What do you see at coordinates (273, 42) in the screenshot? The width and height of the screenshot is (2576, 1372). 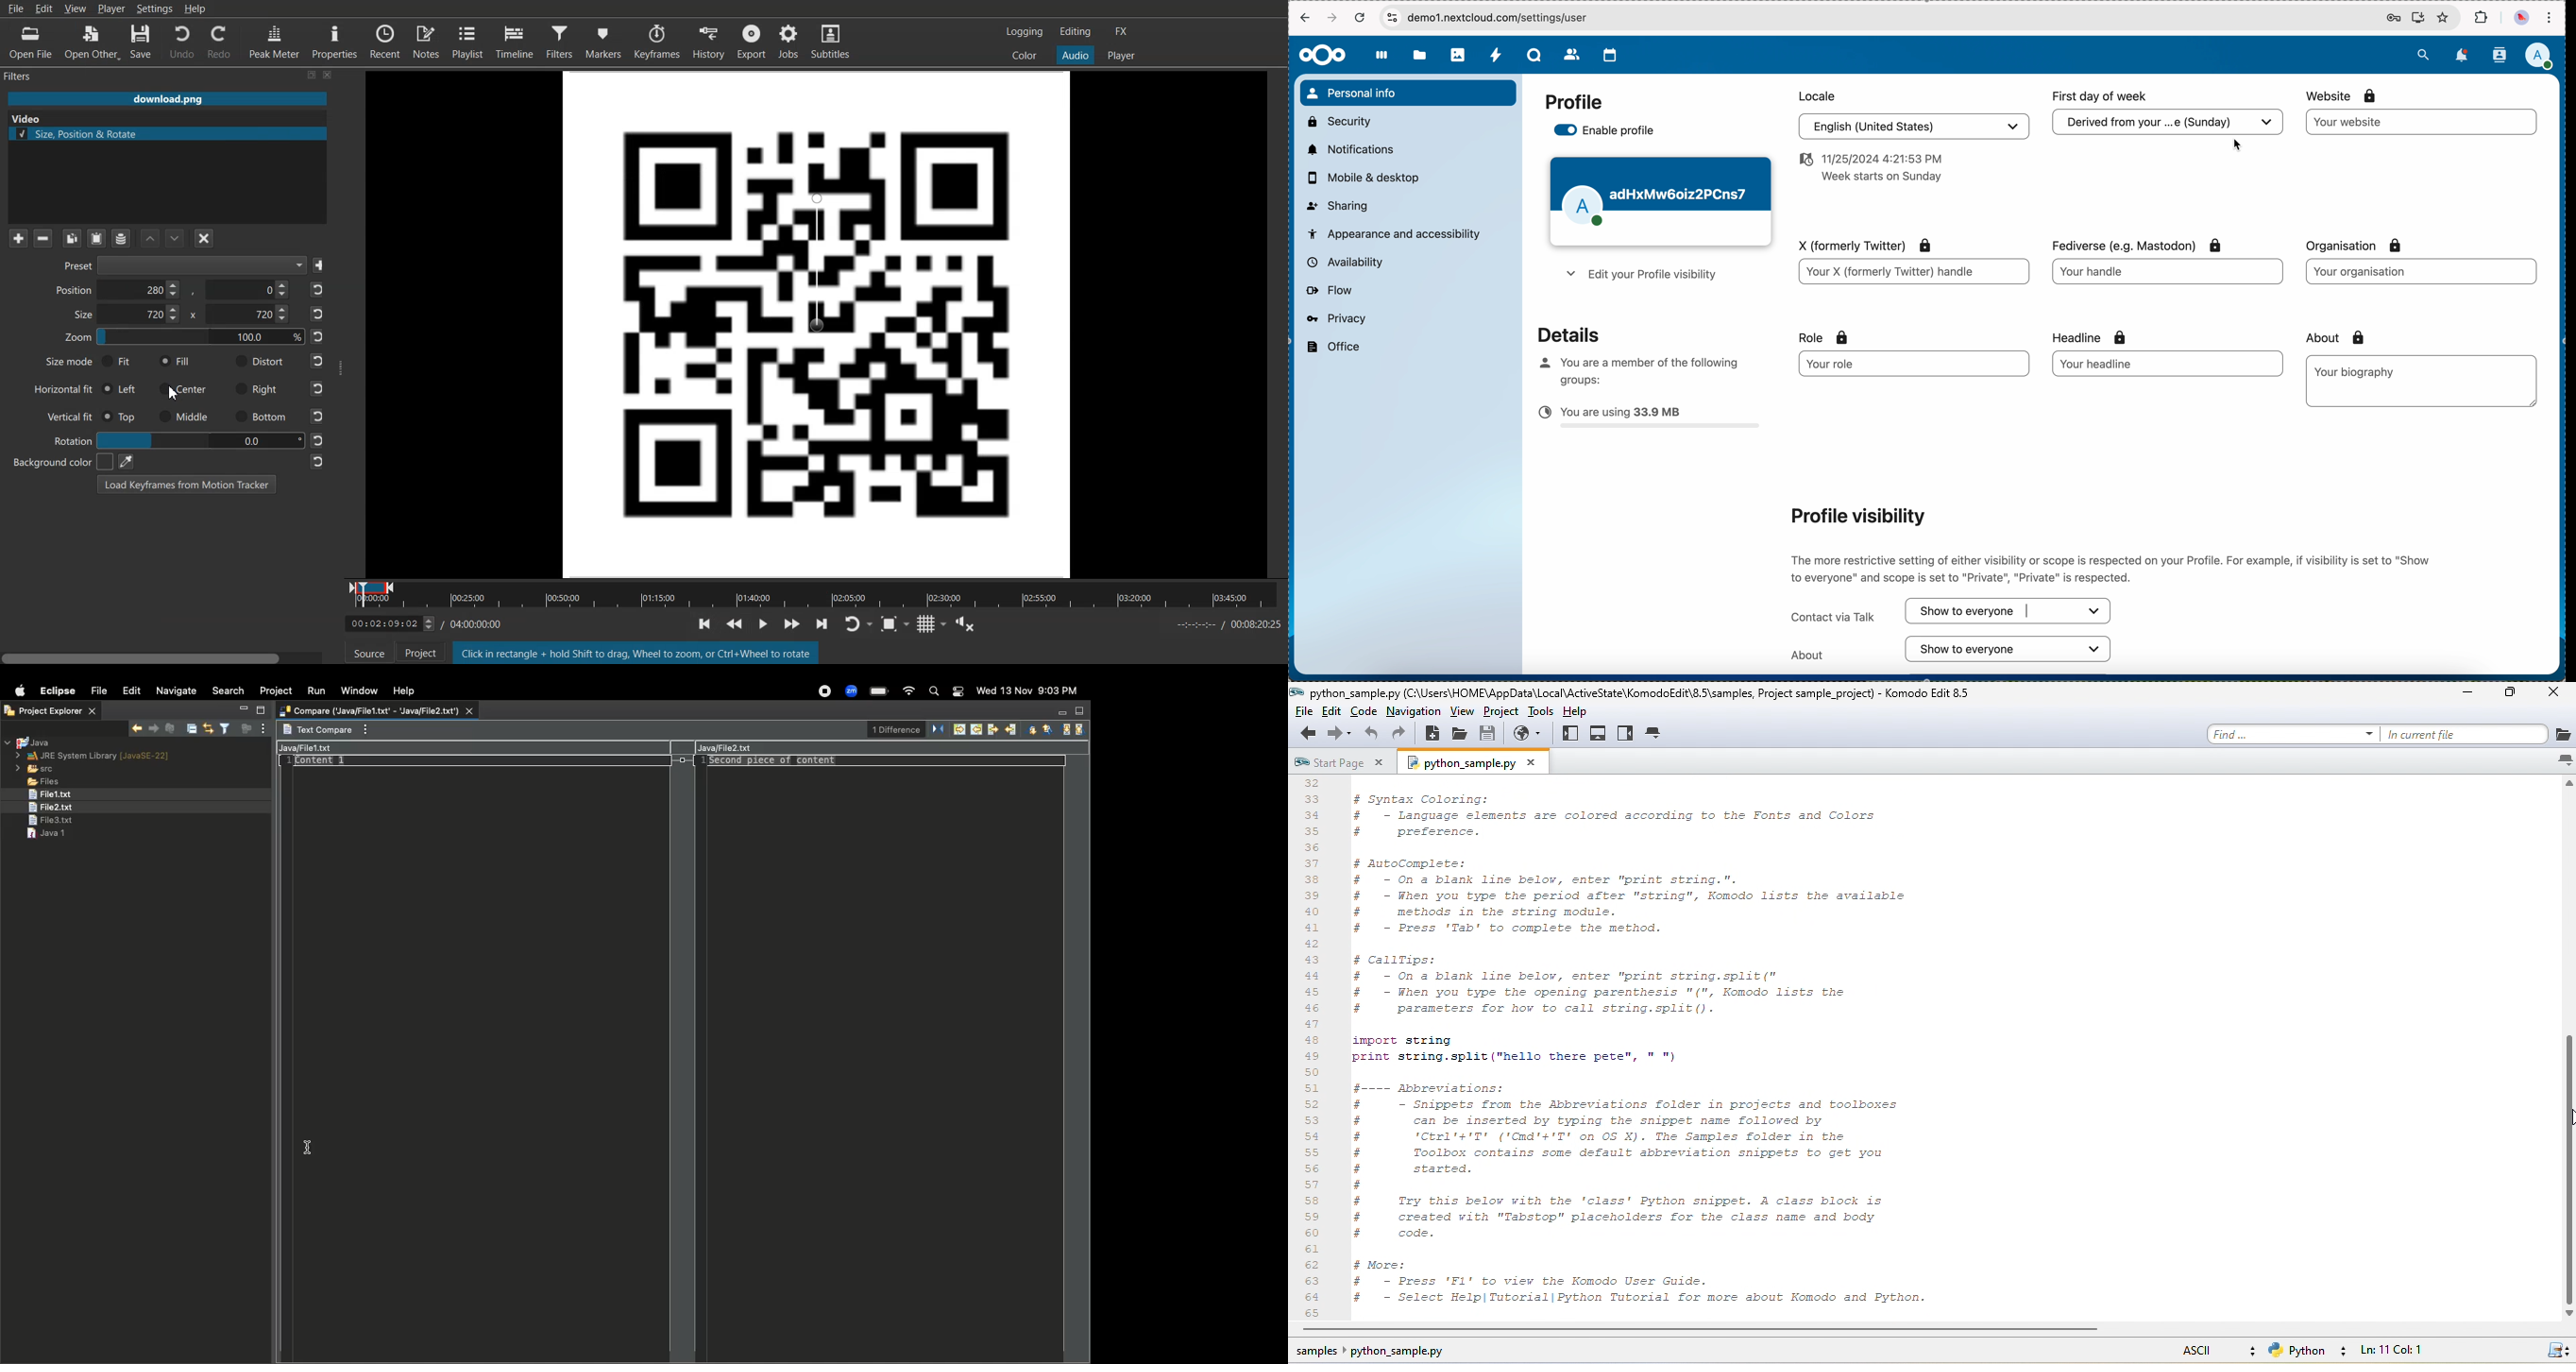 I see `Peak Meter` at bounding box center [273, 42].